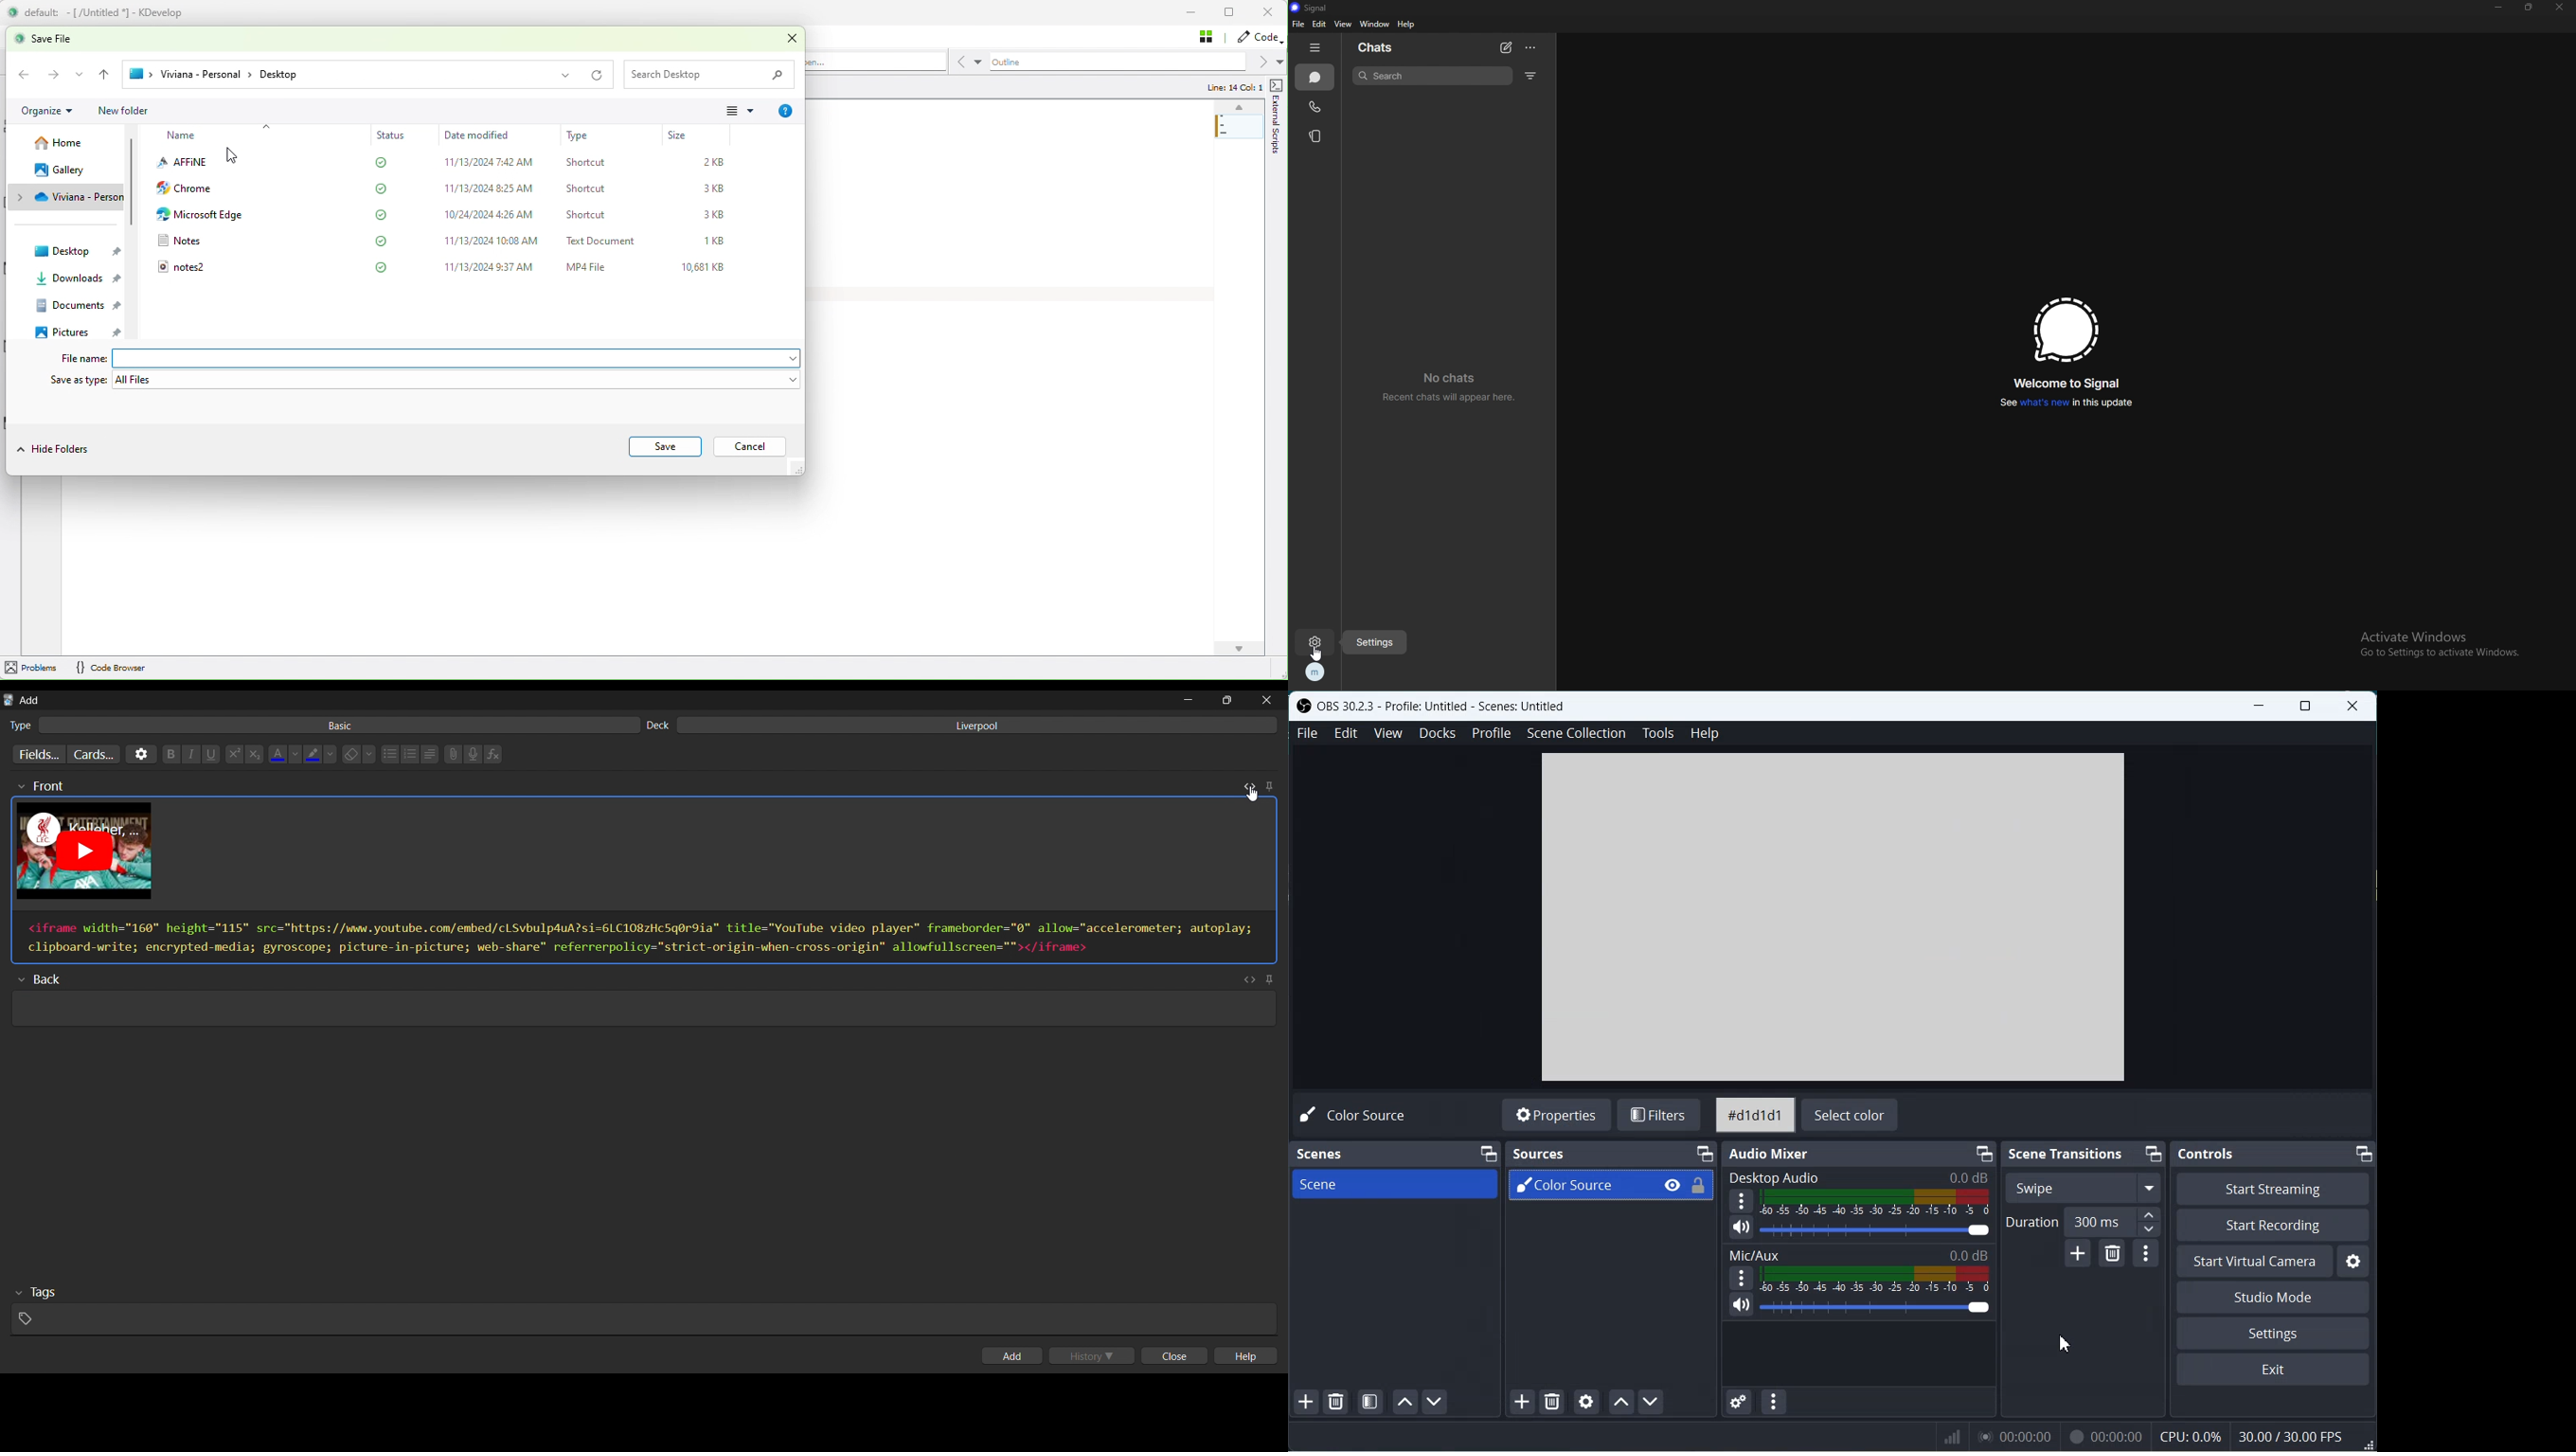 The image size is (2576, 1456). Describe the element at coordinates (36, 754) in the screenshot. I see `customize fields` at that location.